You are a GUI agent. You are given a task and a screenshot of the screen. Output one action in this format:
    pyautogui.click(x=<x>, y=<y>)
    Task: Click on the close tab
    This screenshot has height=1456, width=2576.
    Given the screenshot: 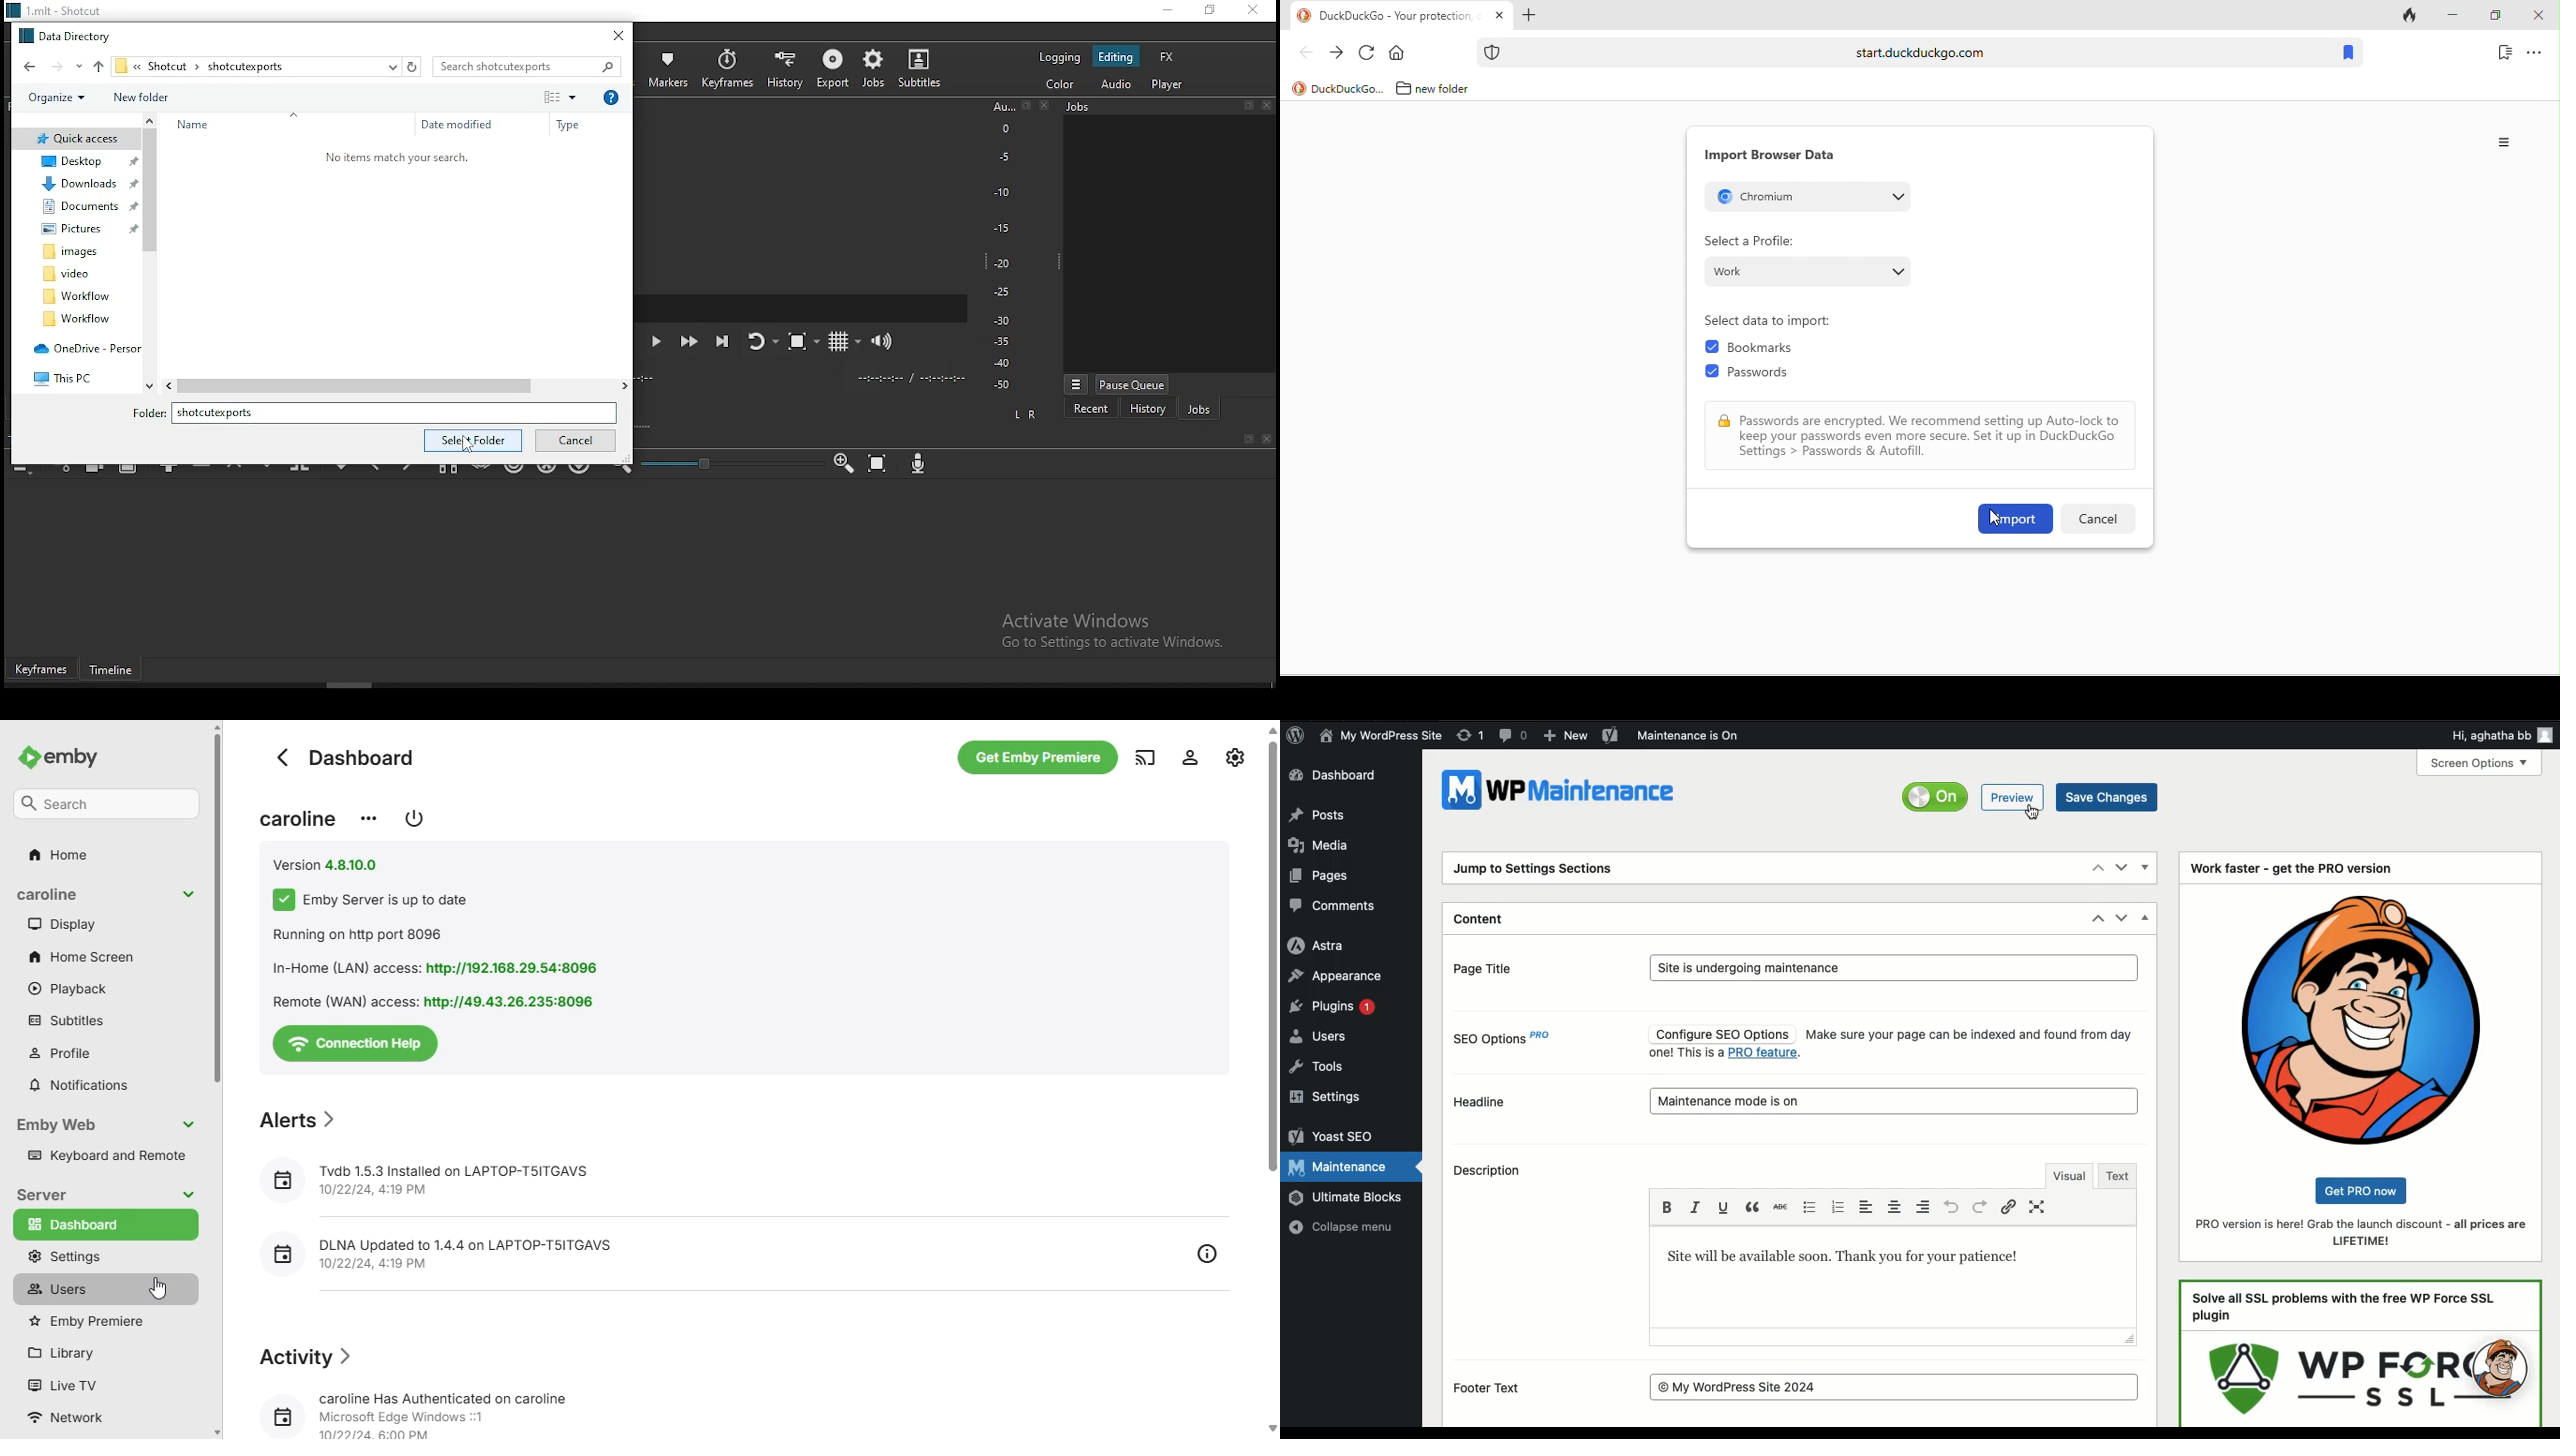 What is the action you would take?
    pyautogui.click(x=1499, y=16)
    